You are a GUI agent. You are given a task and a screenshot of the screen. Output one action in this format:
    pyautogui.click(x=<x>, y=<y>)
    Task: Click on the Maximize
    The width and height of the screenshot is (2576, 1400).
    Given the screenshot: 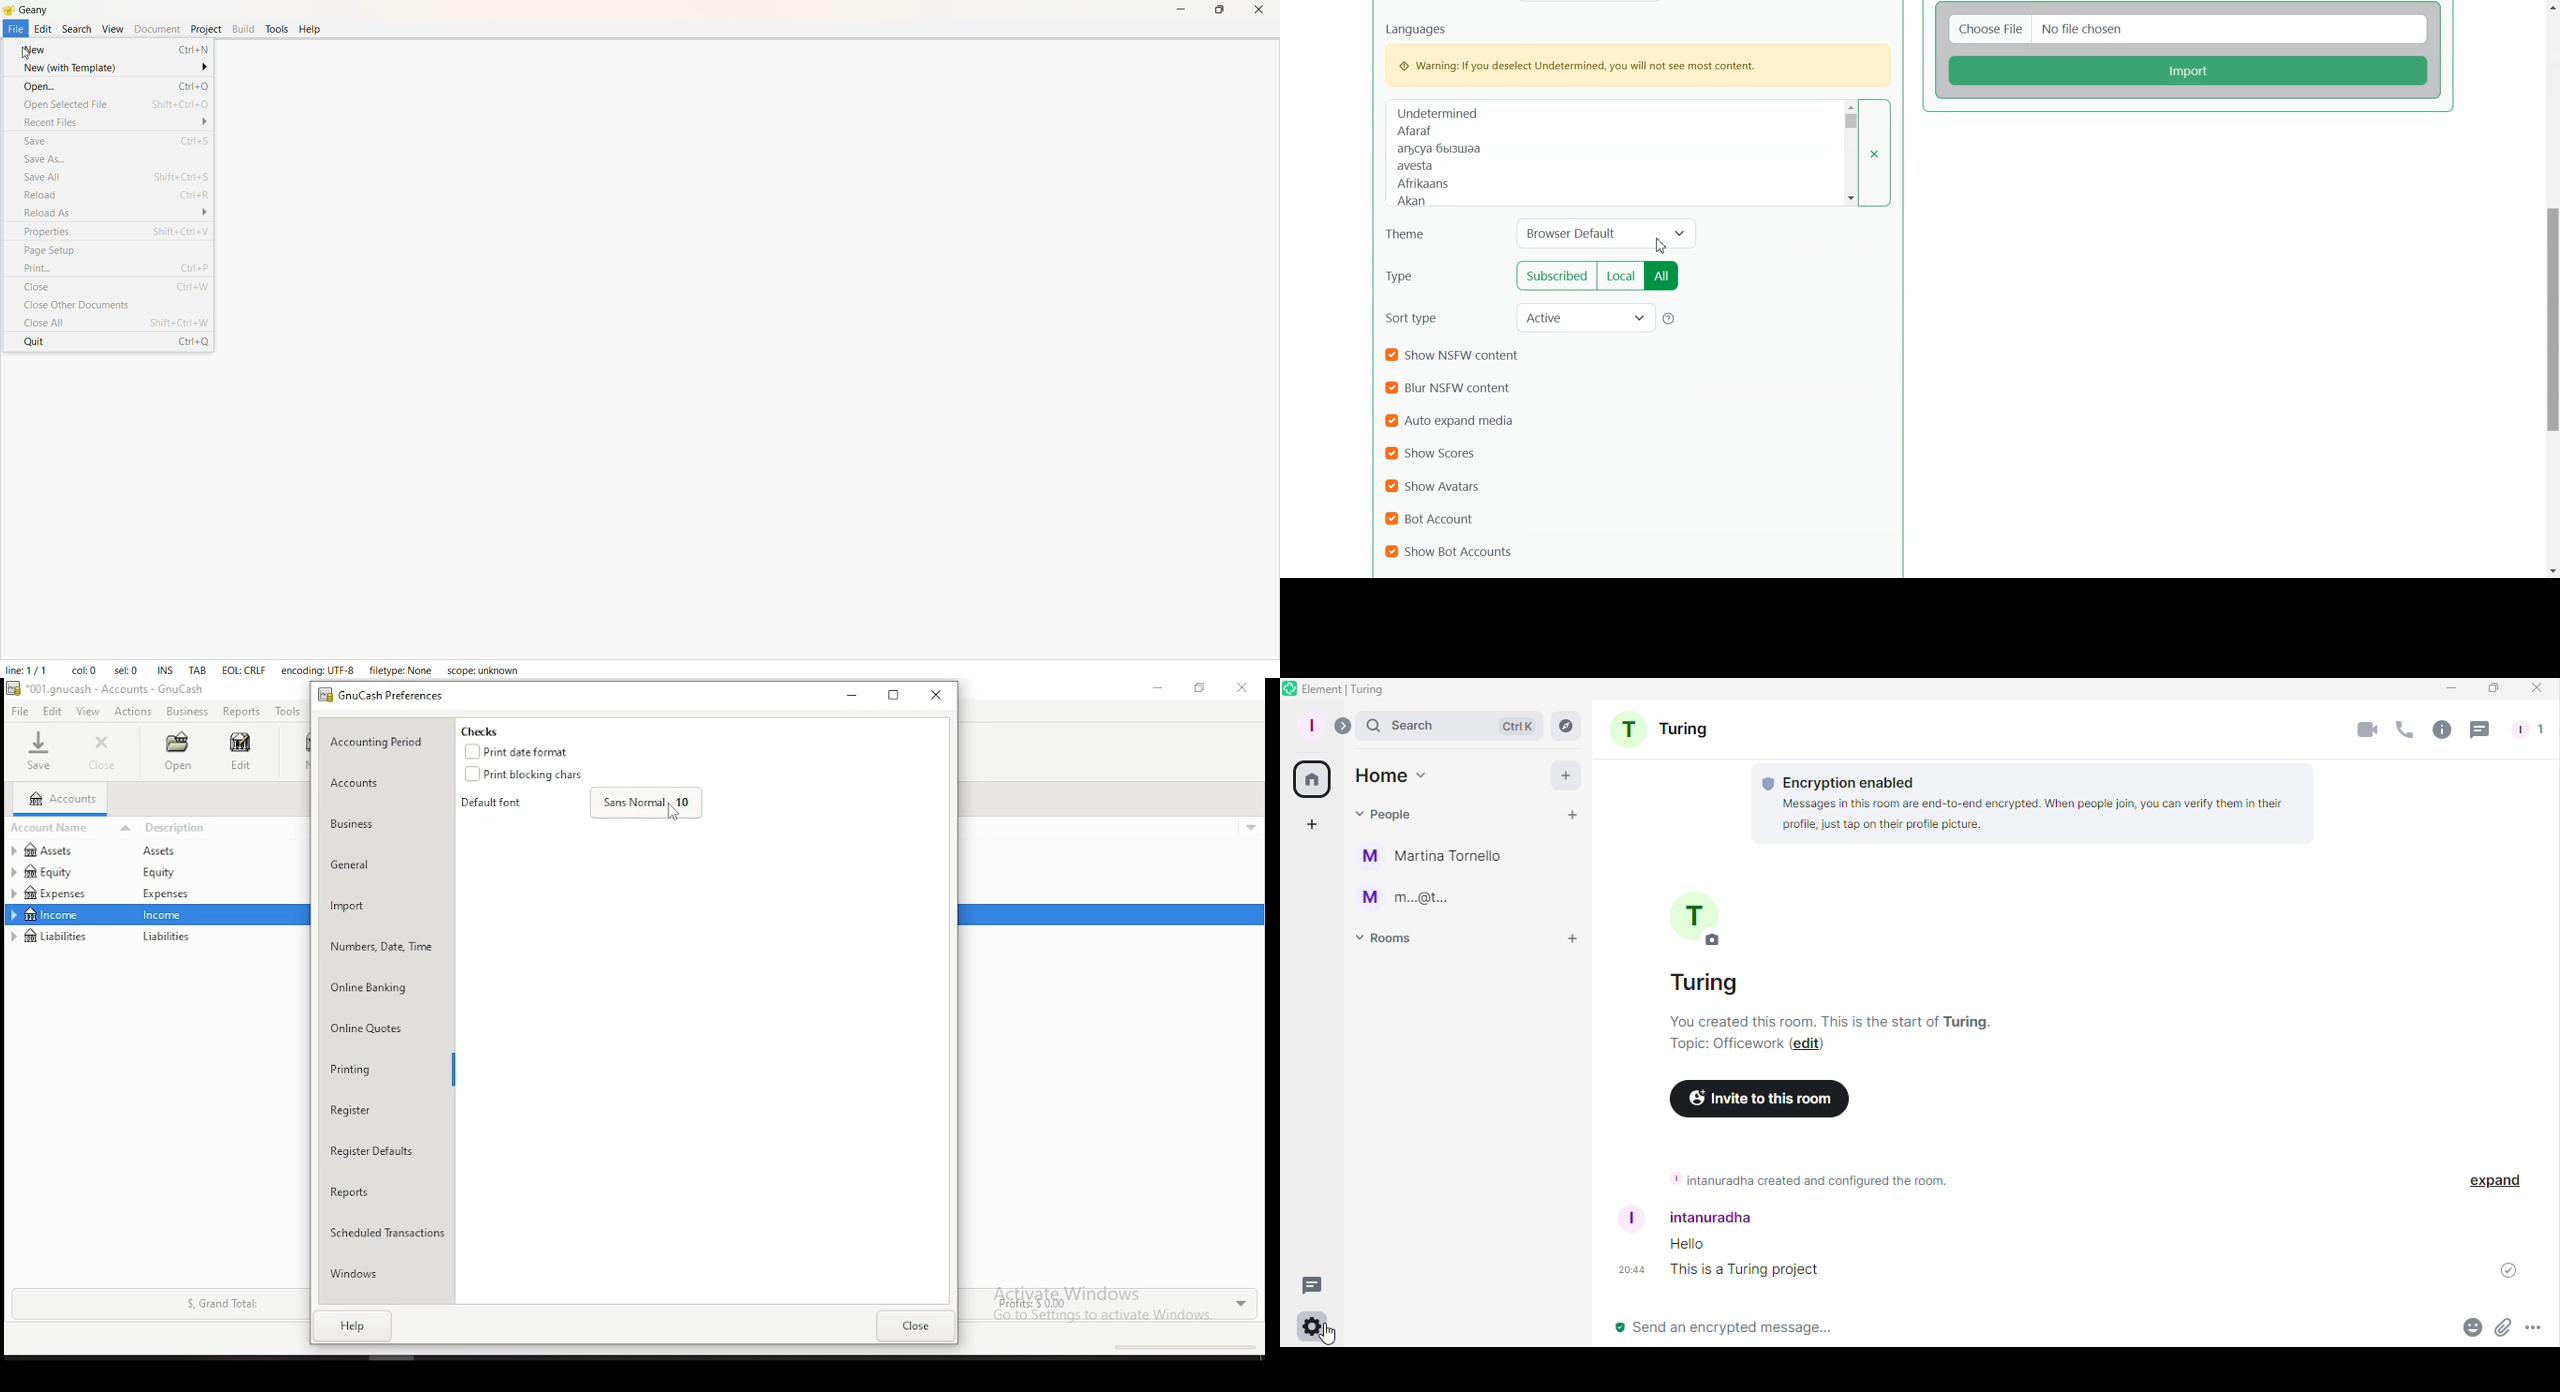 What is the action you would take?
    pyautogui.click(x=2491, y=688)
    